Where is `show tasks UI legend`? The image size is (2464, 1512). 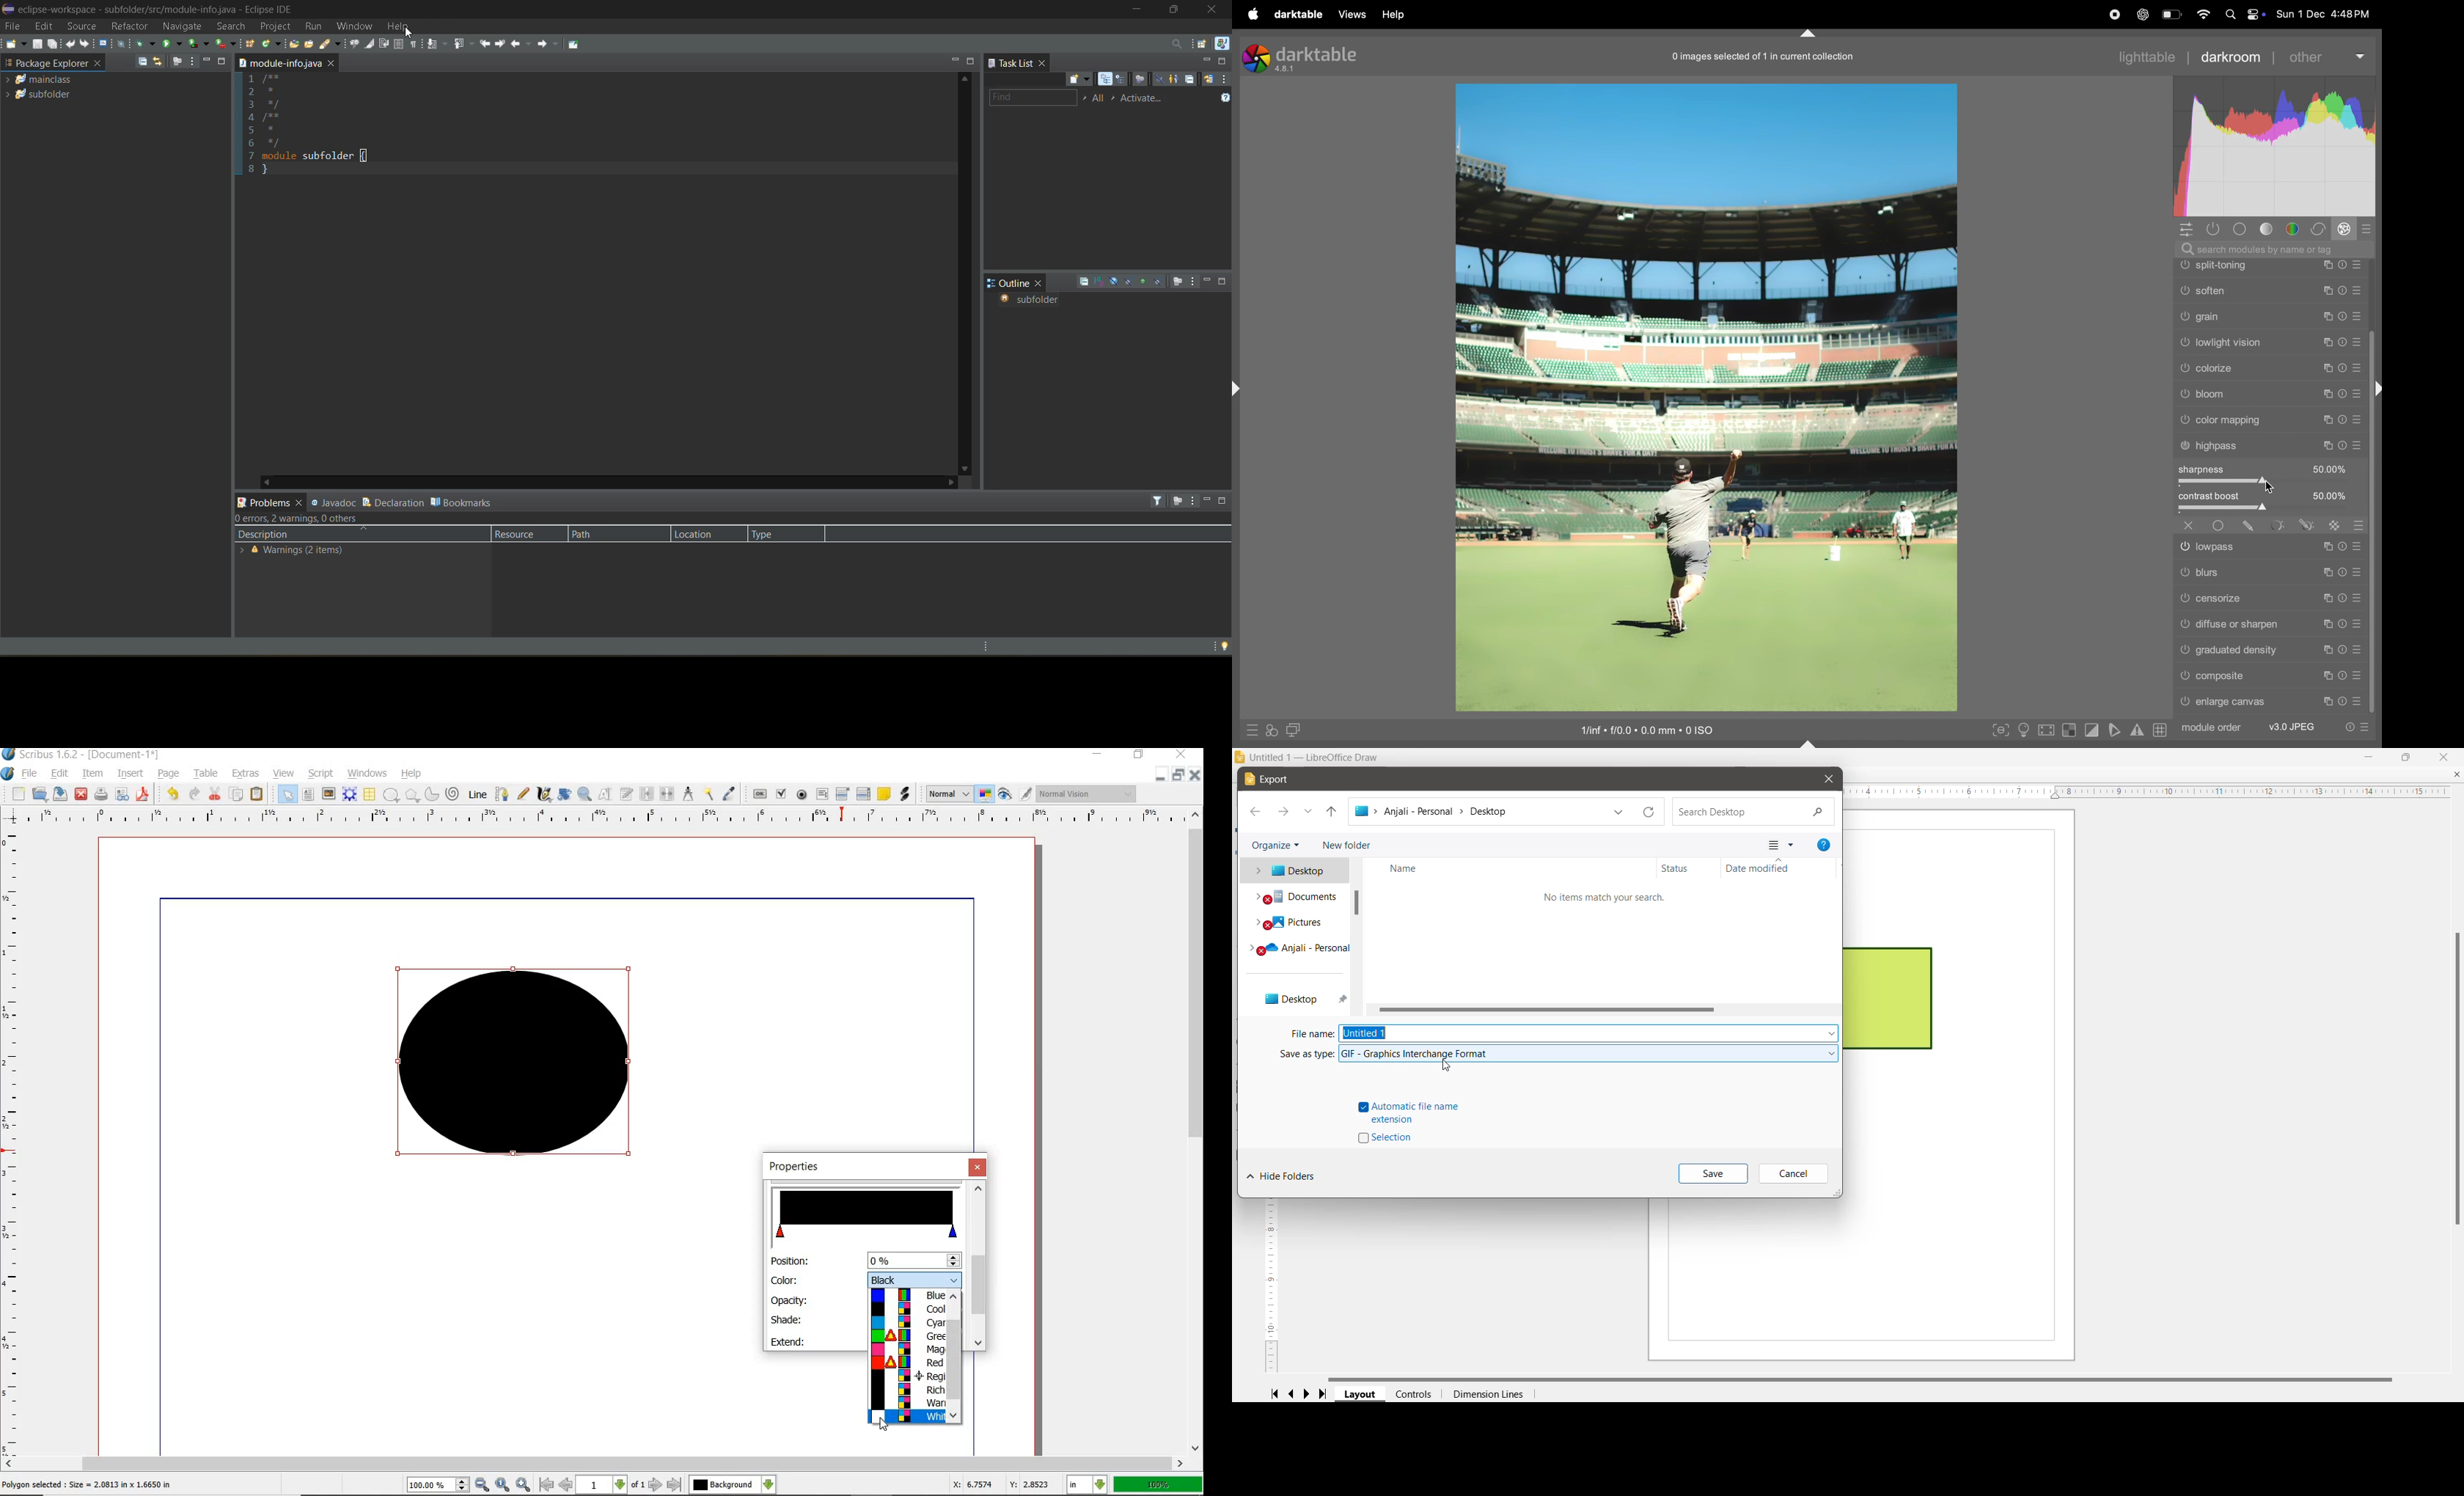
show tasks UI legend is located at coordinates (1224, 97).